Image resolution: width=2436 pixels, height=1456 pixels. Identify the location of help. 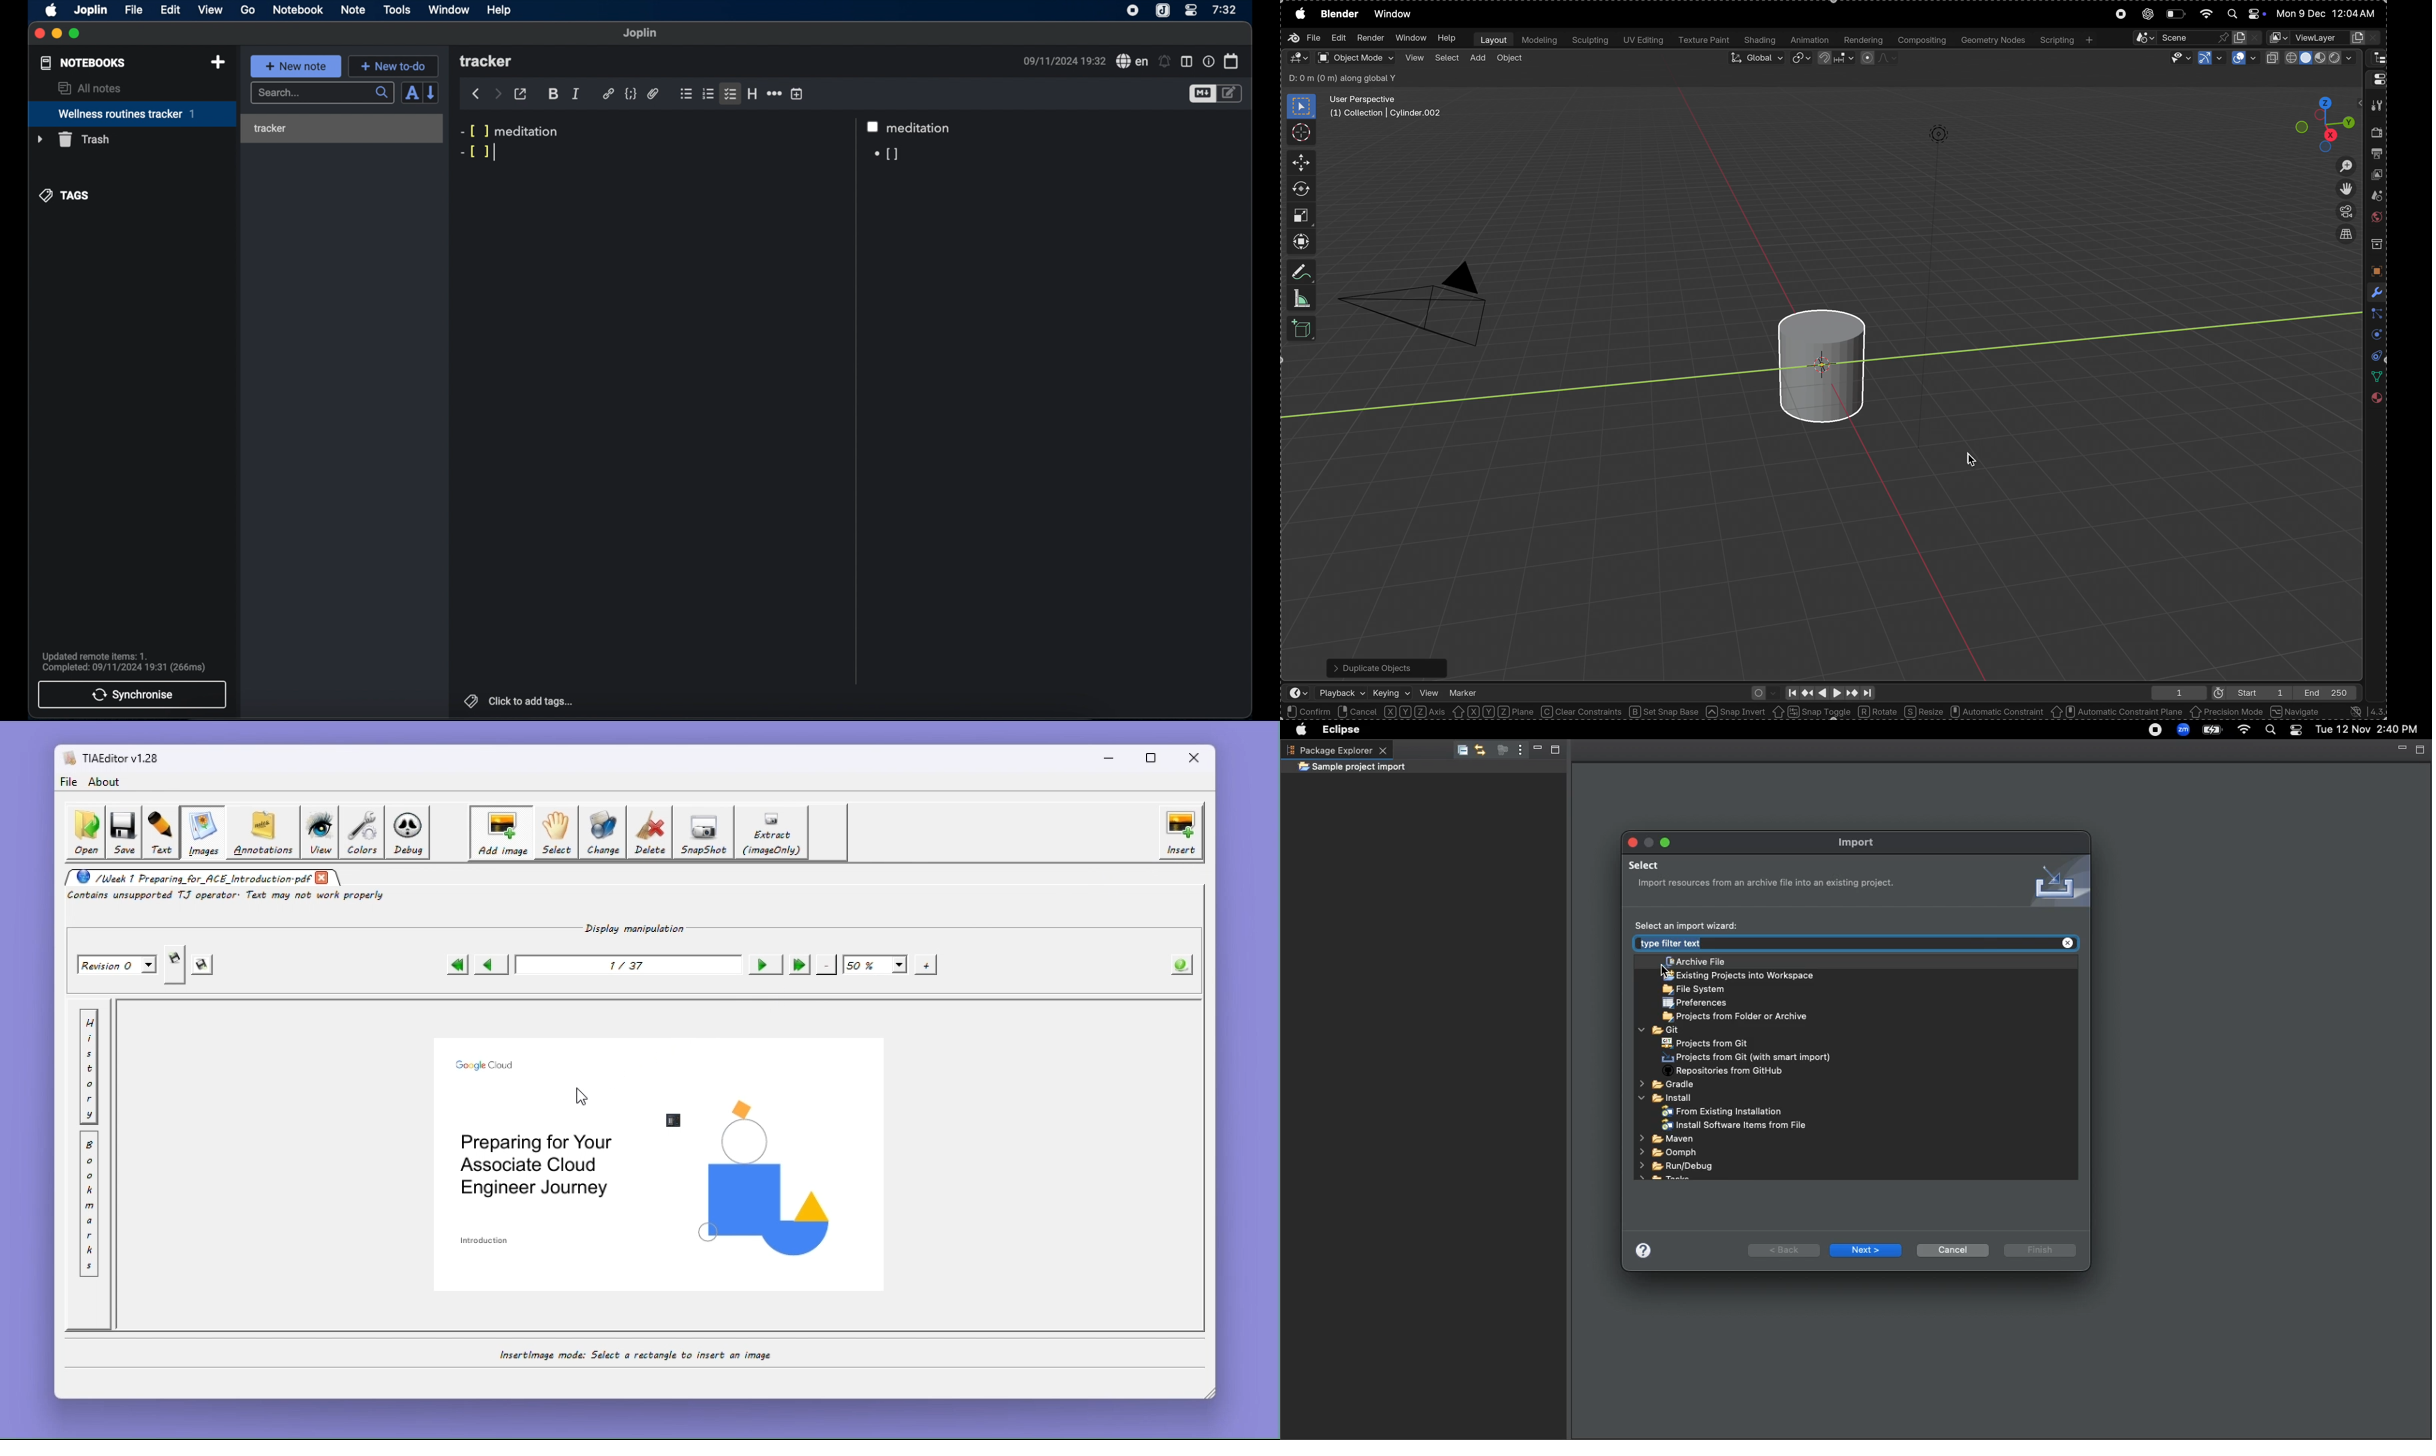
(500, 10).